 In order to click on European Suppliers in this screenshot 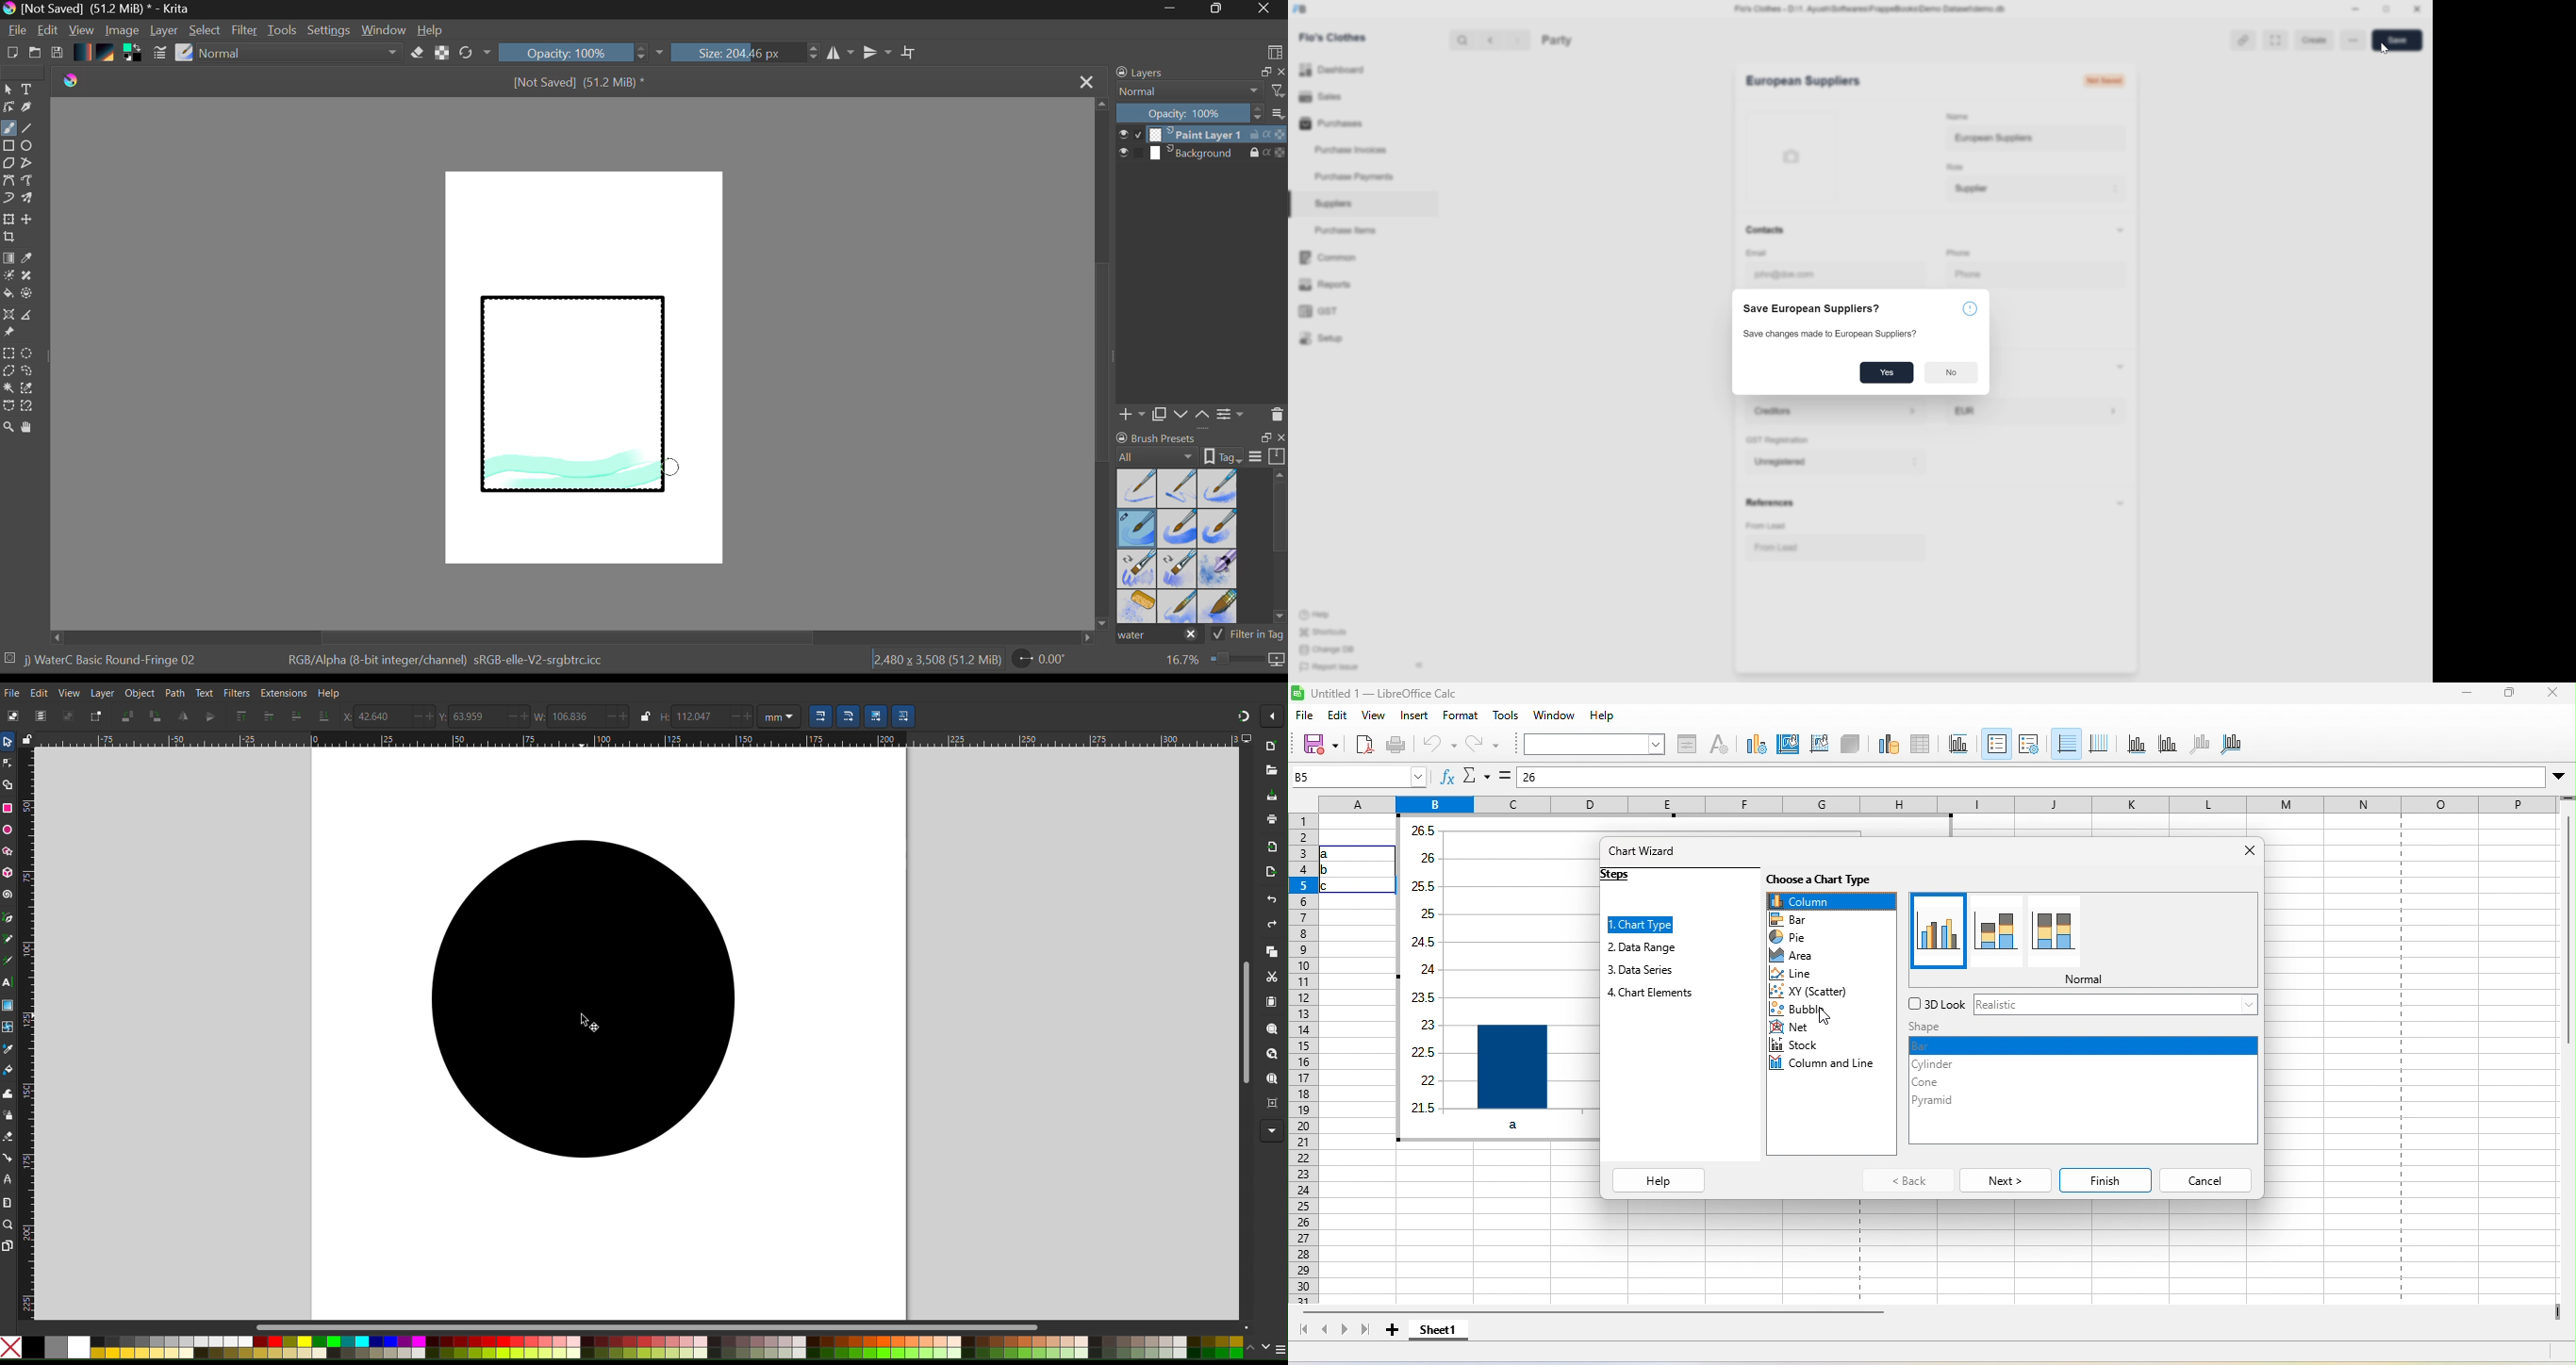, I will do `click(1987, 137)`.